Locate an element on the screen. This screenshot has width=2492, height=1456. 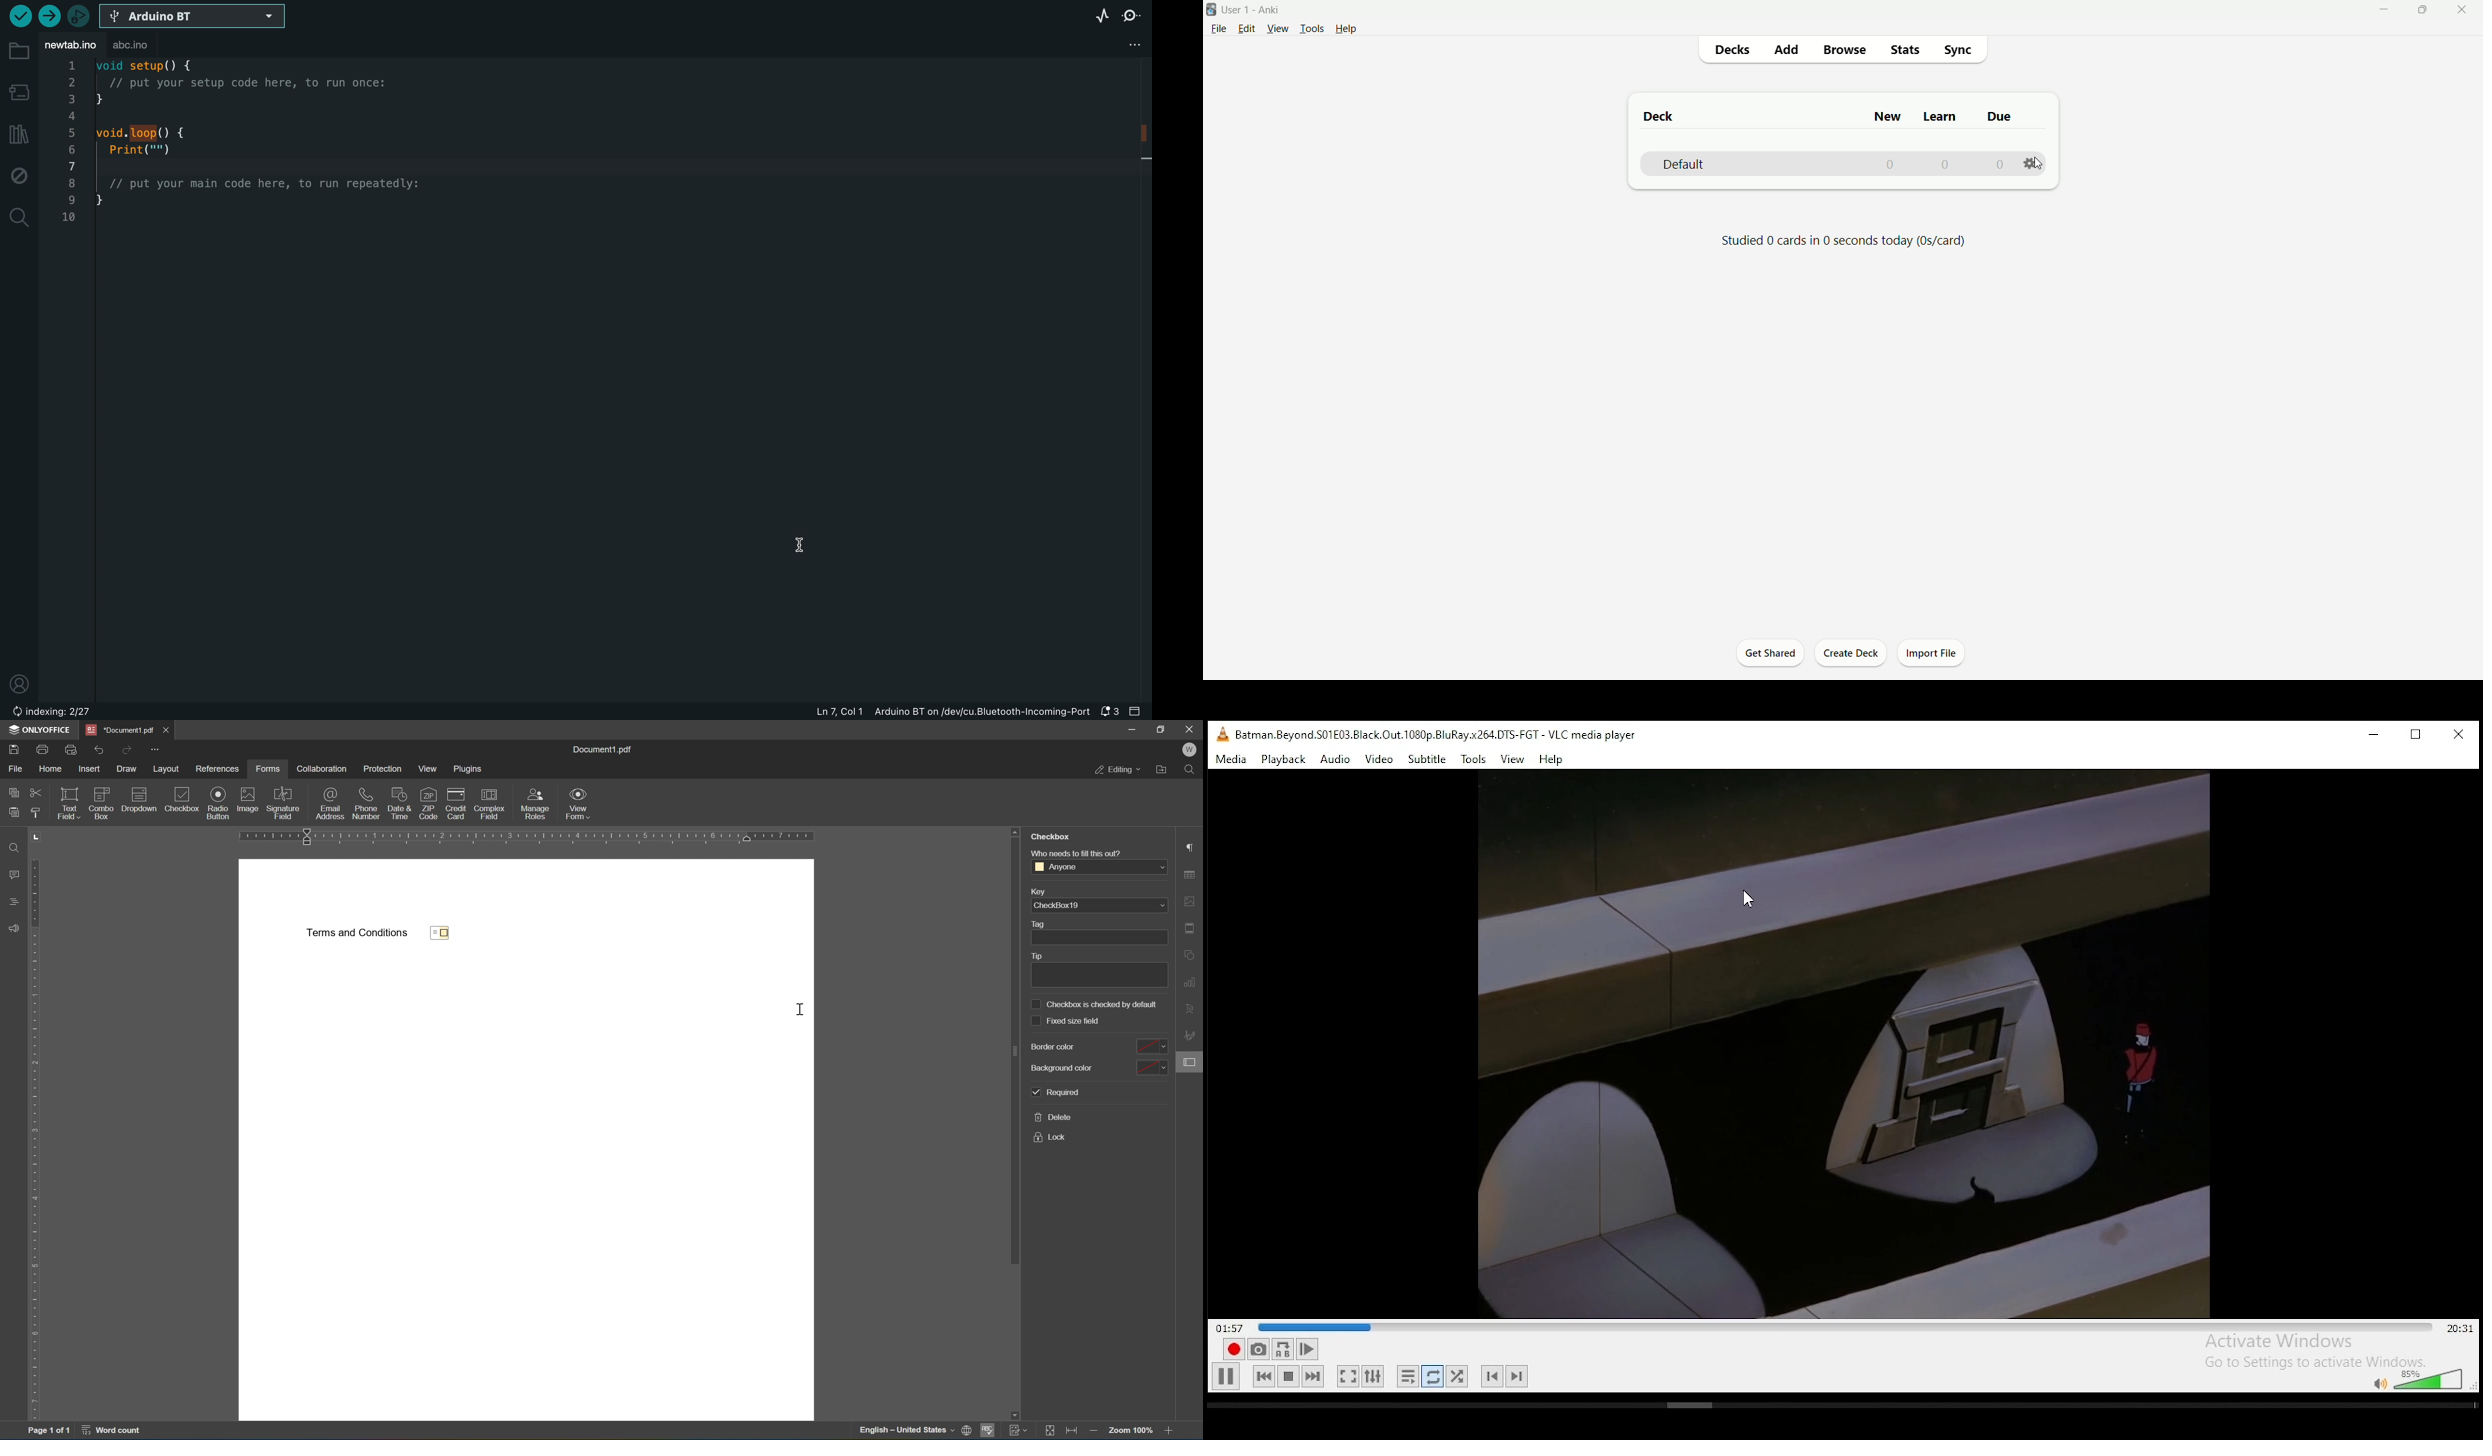
view is located at coordinates (1276, 29).